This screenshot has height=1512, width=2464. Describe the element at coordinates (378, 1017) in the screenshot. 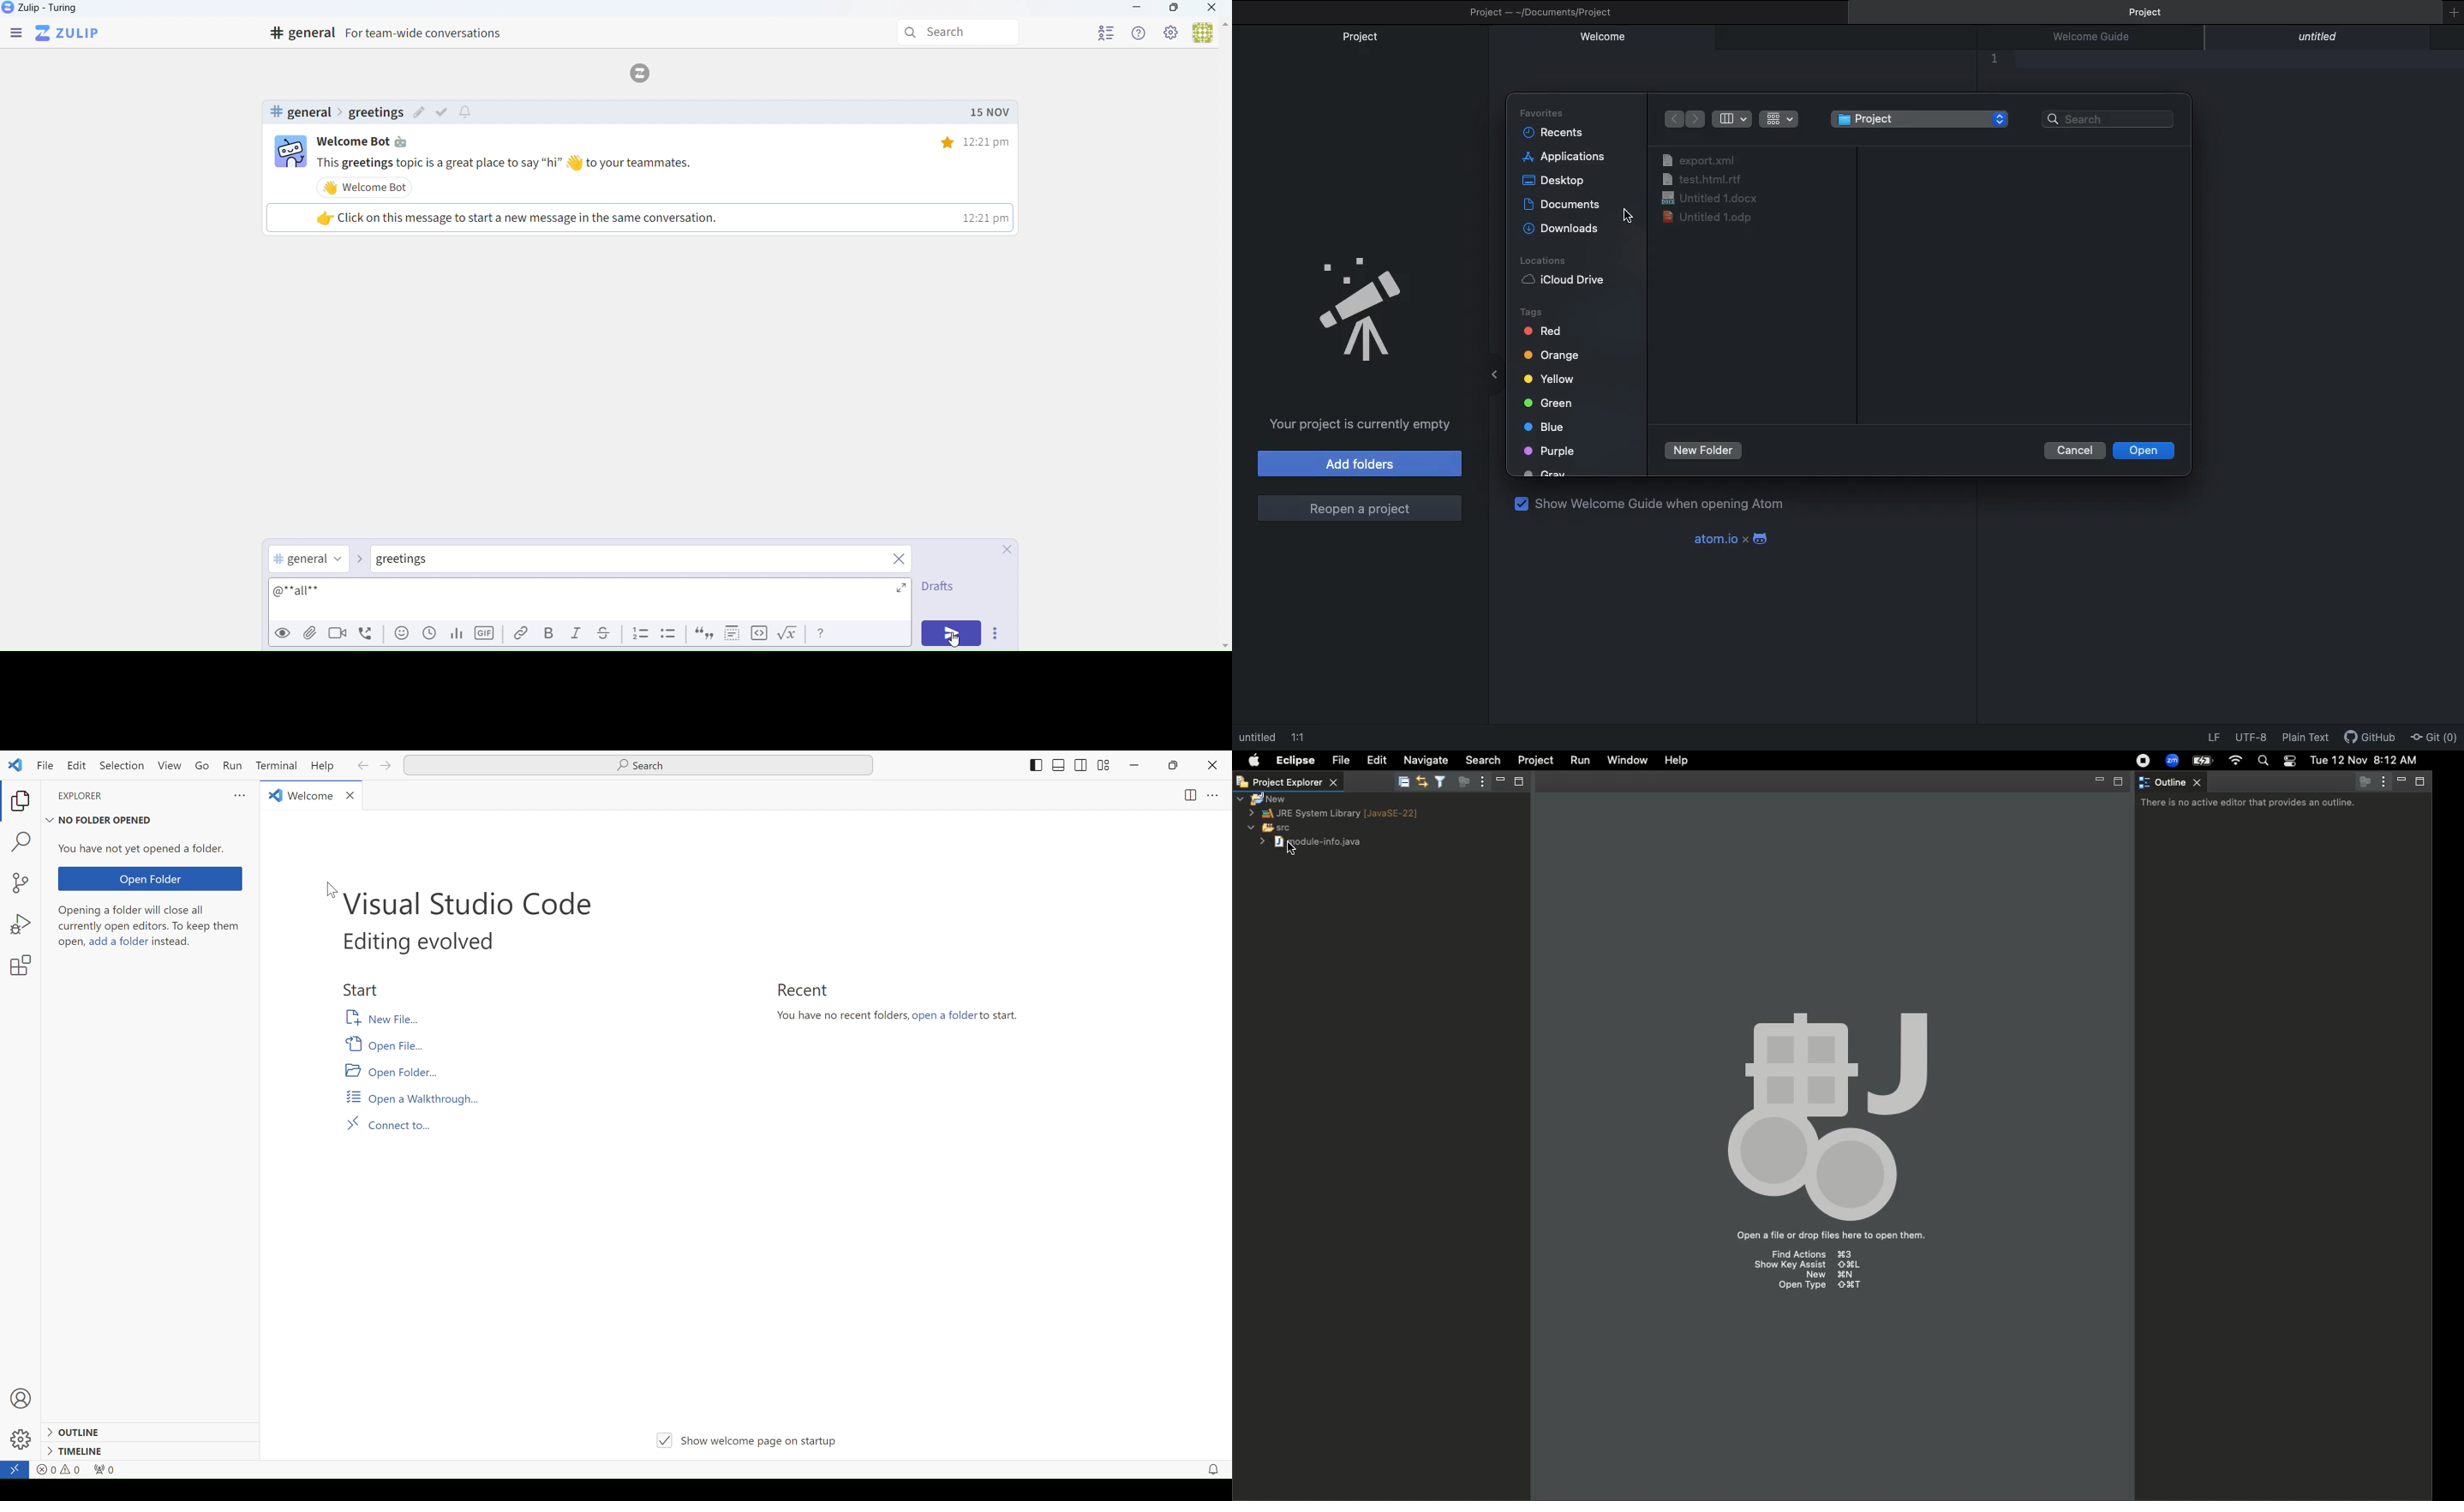

I see `New file` at that location.